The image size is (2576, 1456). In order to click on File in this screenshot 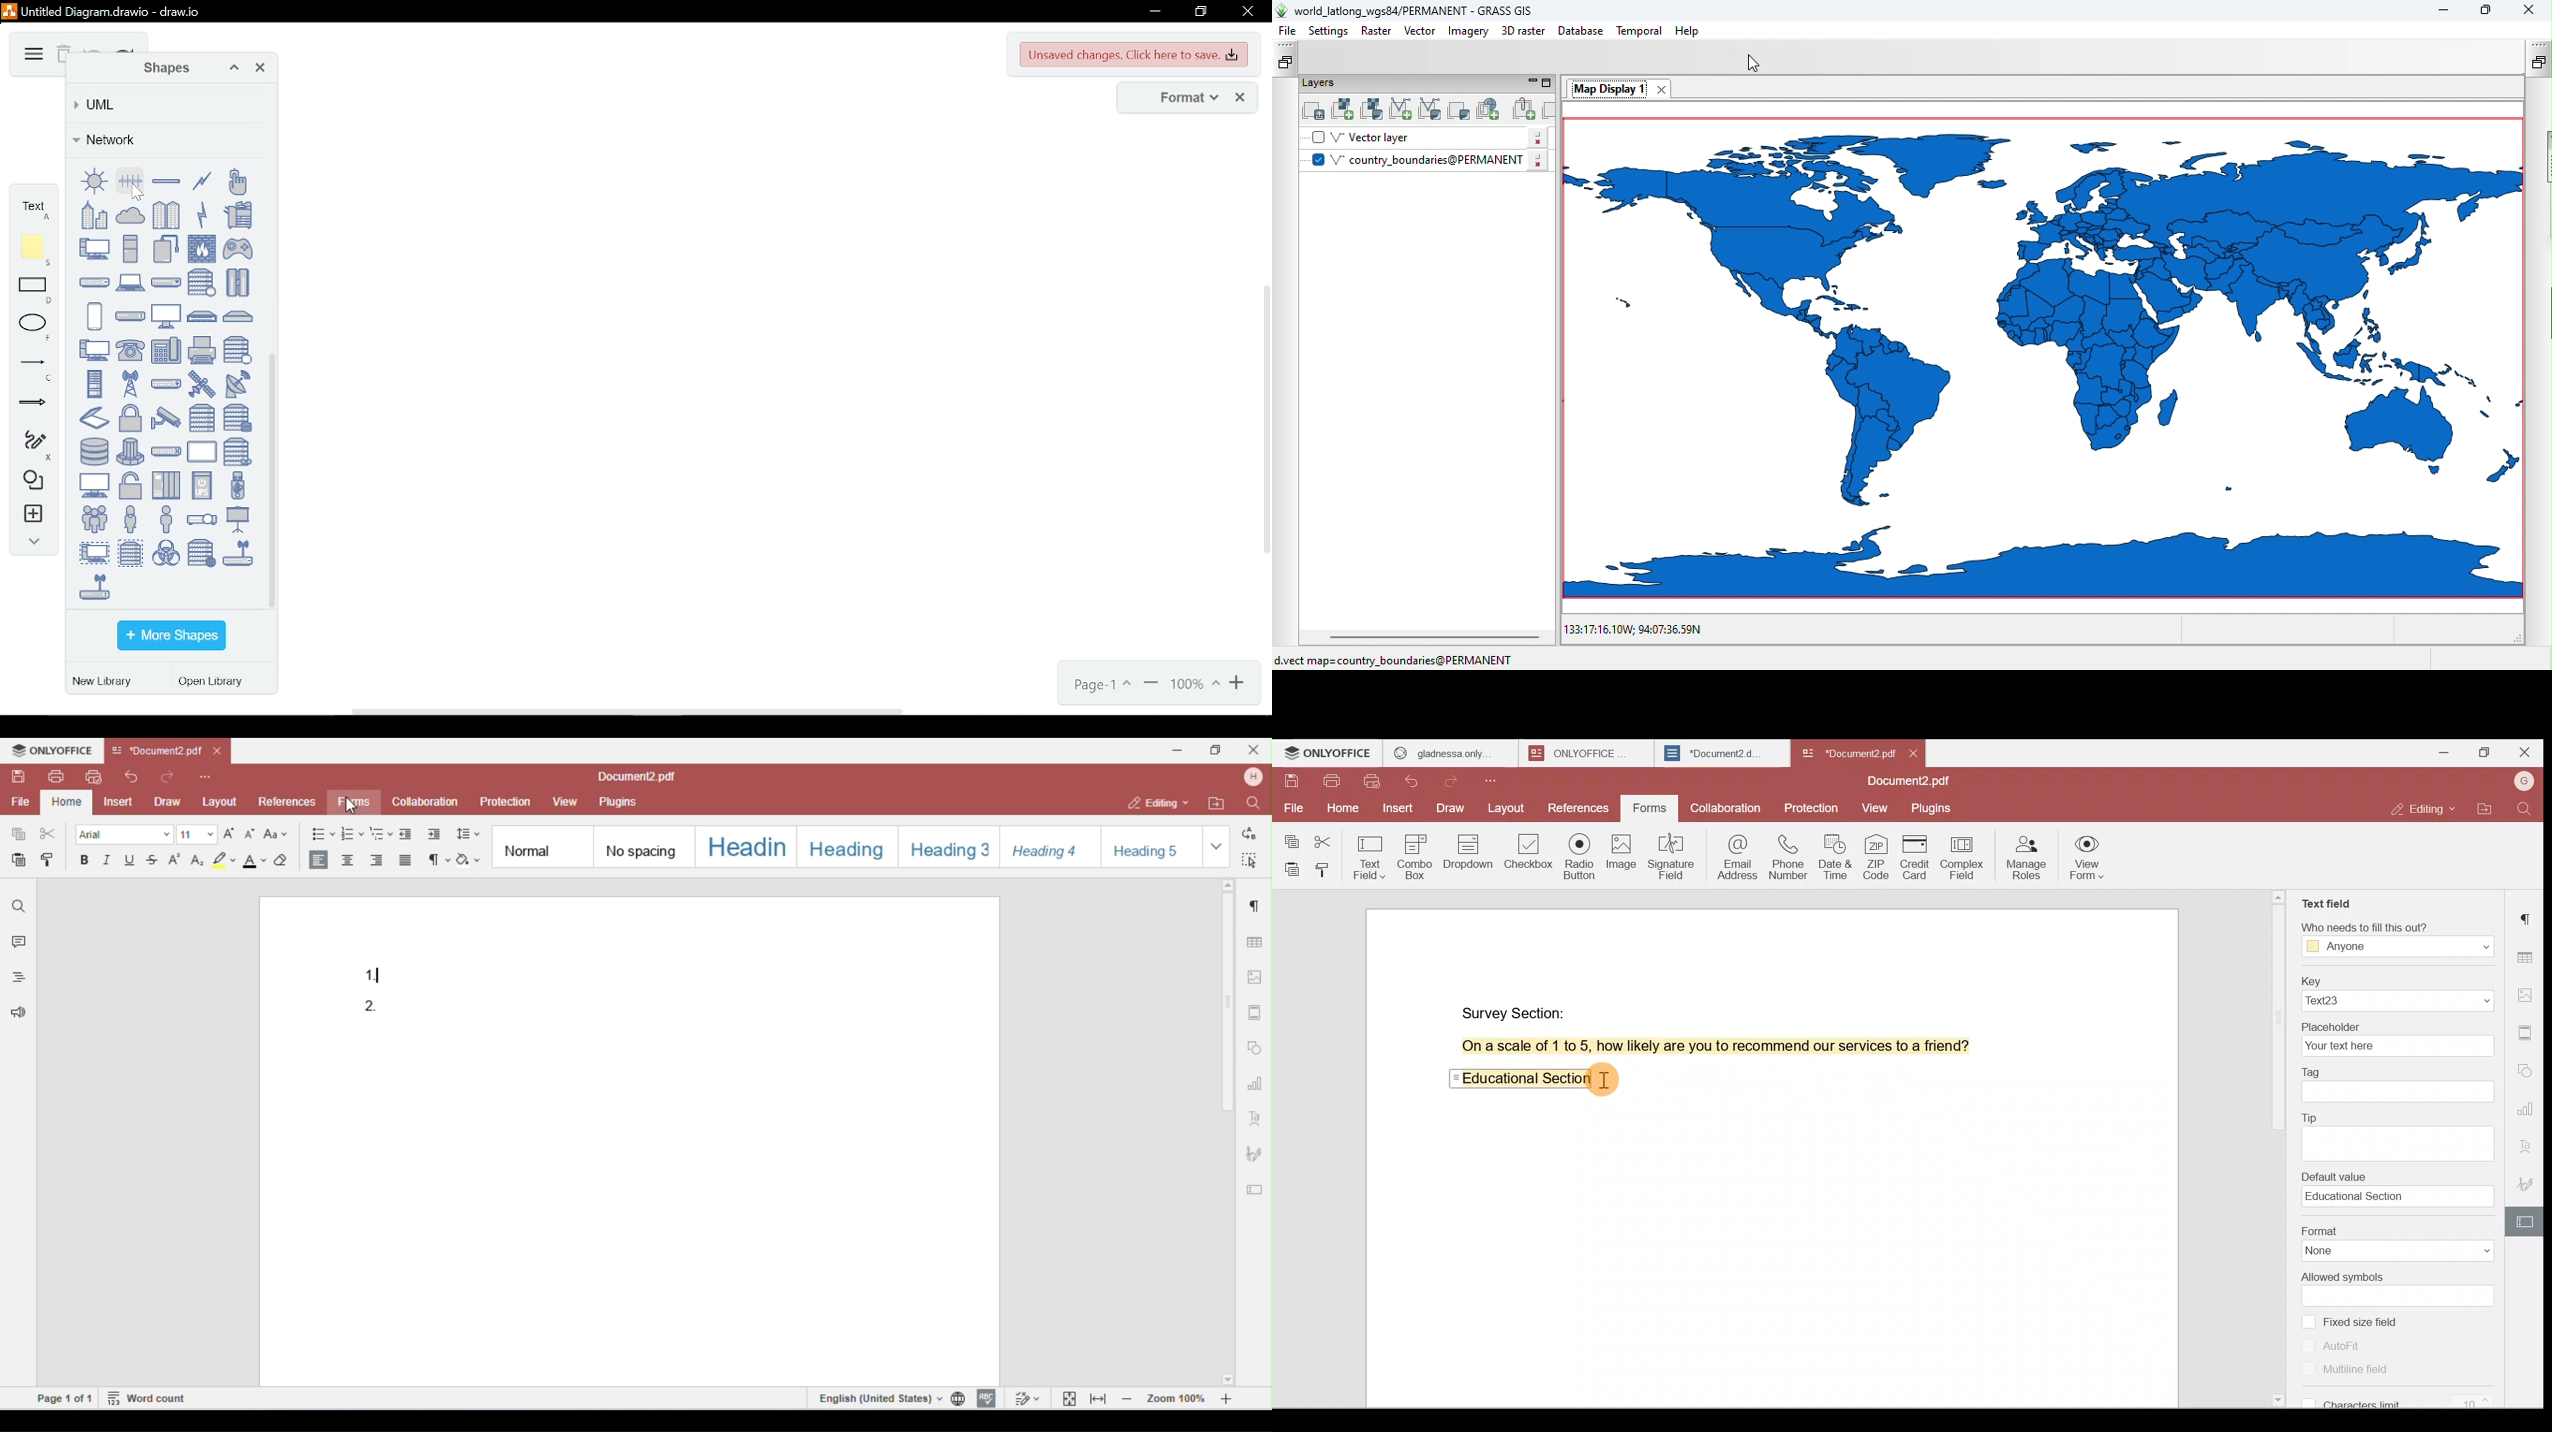, I will do `click(1292, 808)`.